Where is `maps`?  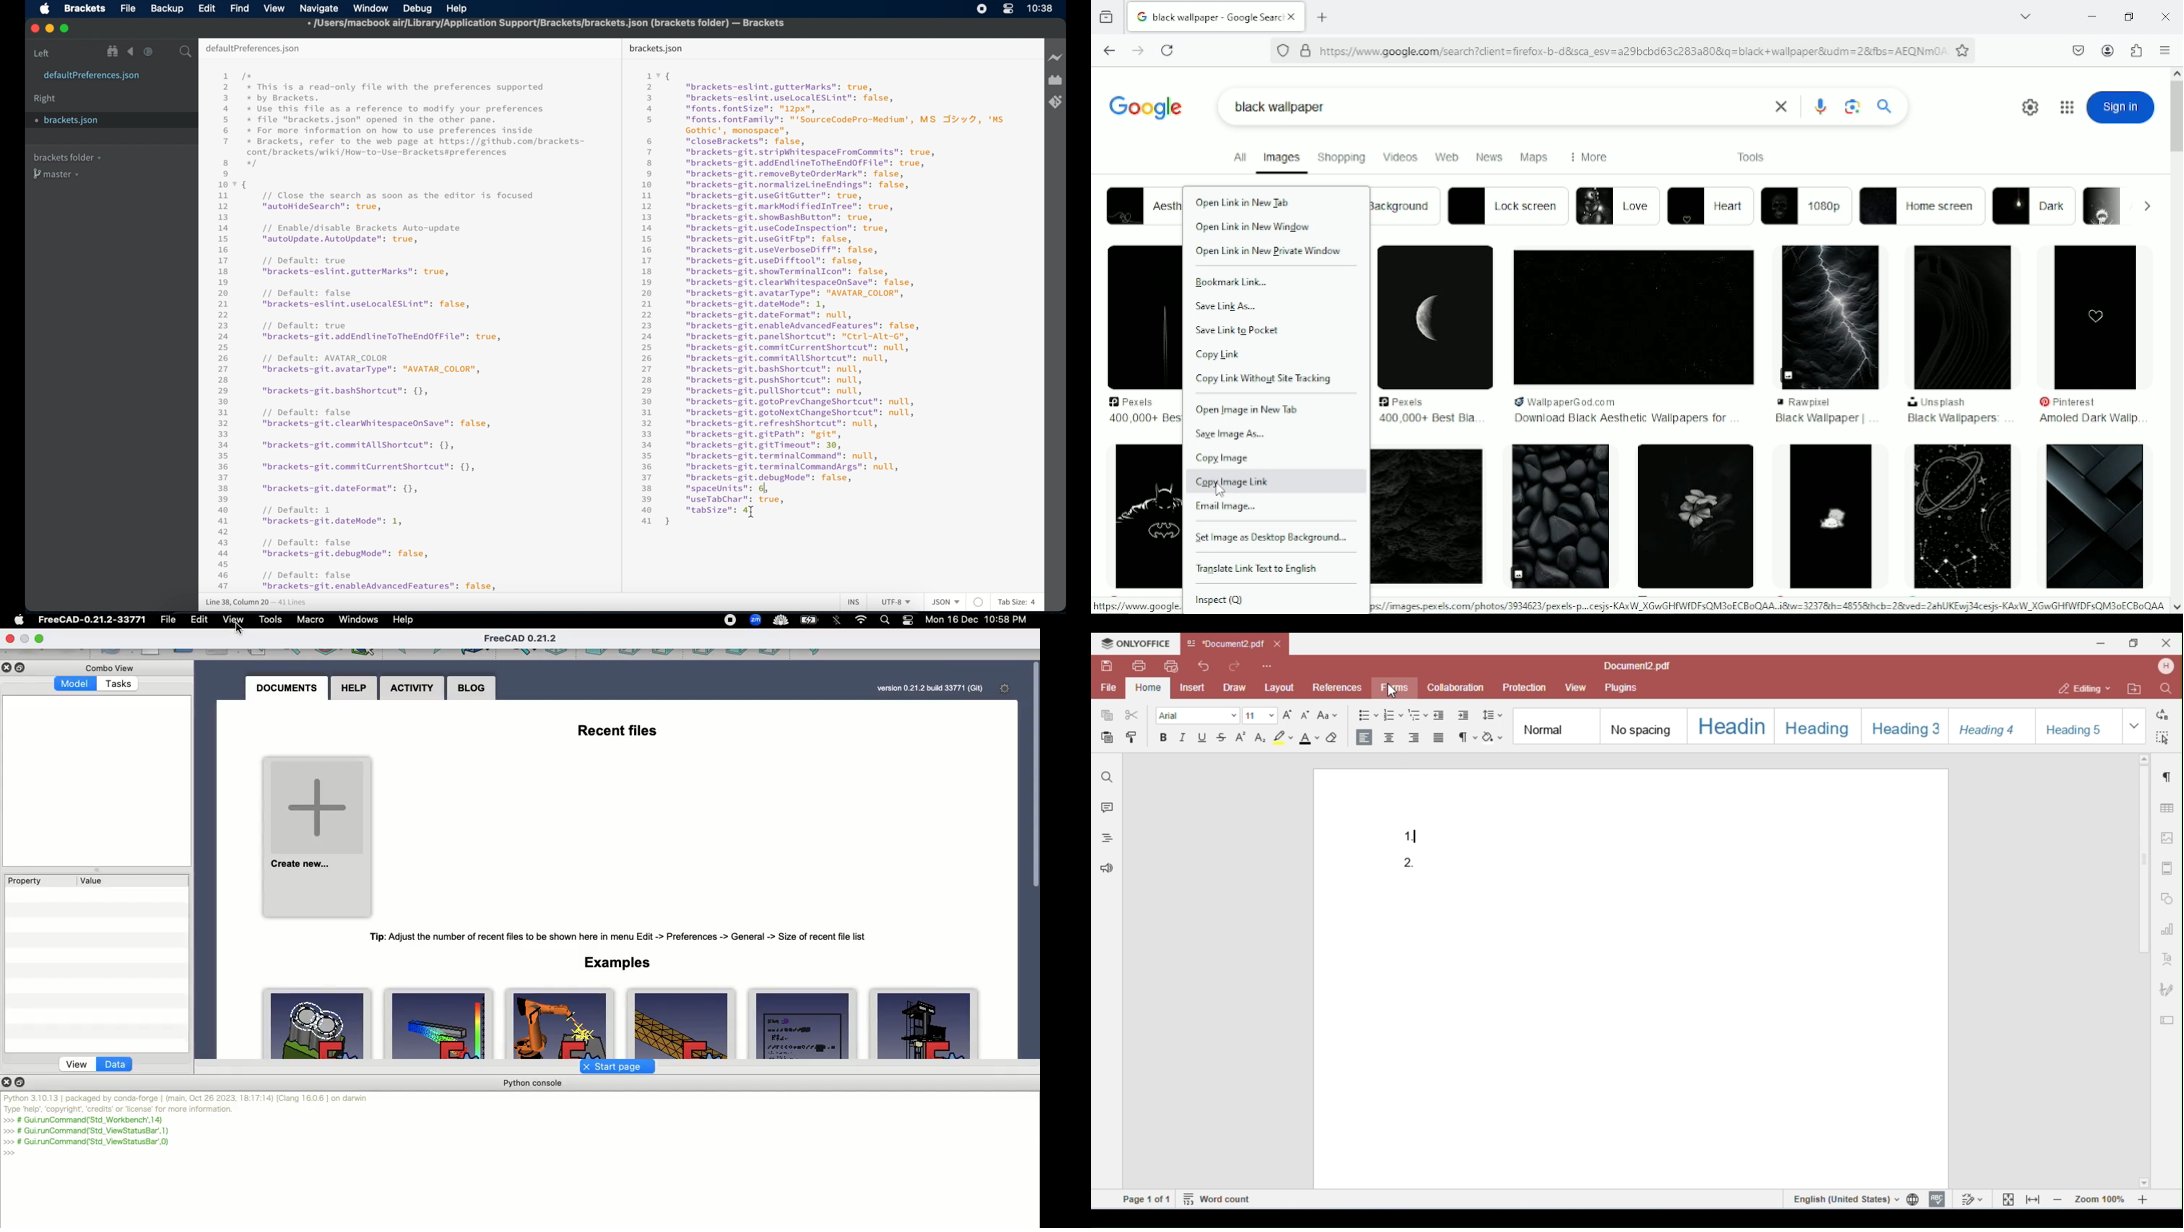 maps is located at coordinates (1534, 158).